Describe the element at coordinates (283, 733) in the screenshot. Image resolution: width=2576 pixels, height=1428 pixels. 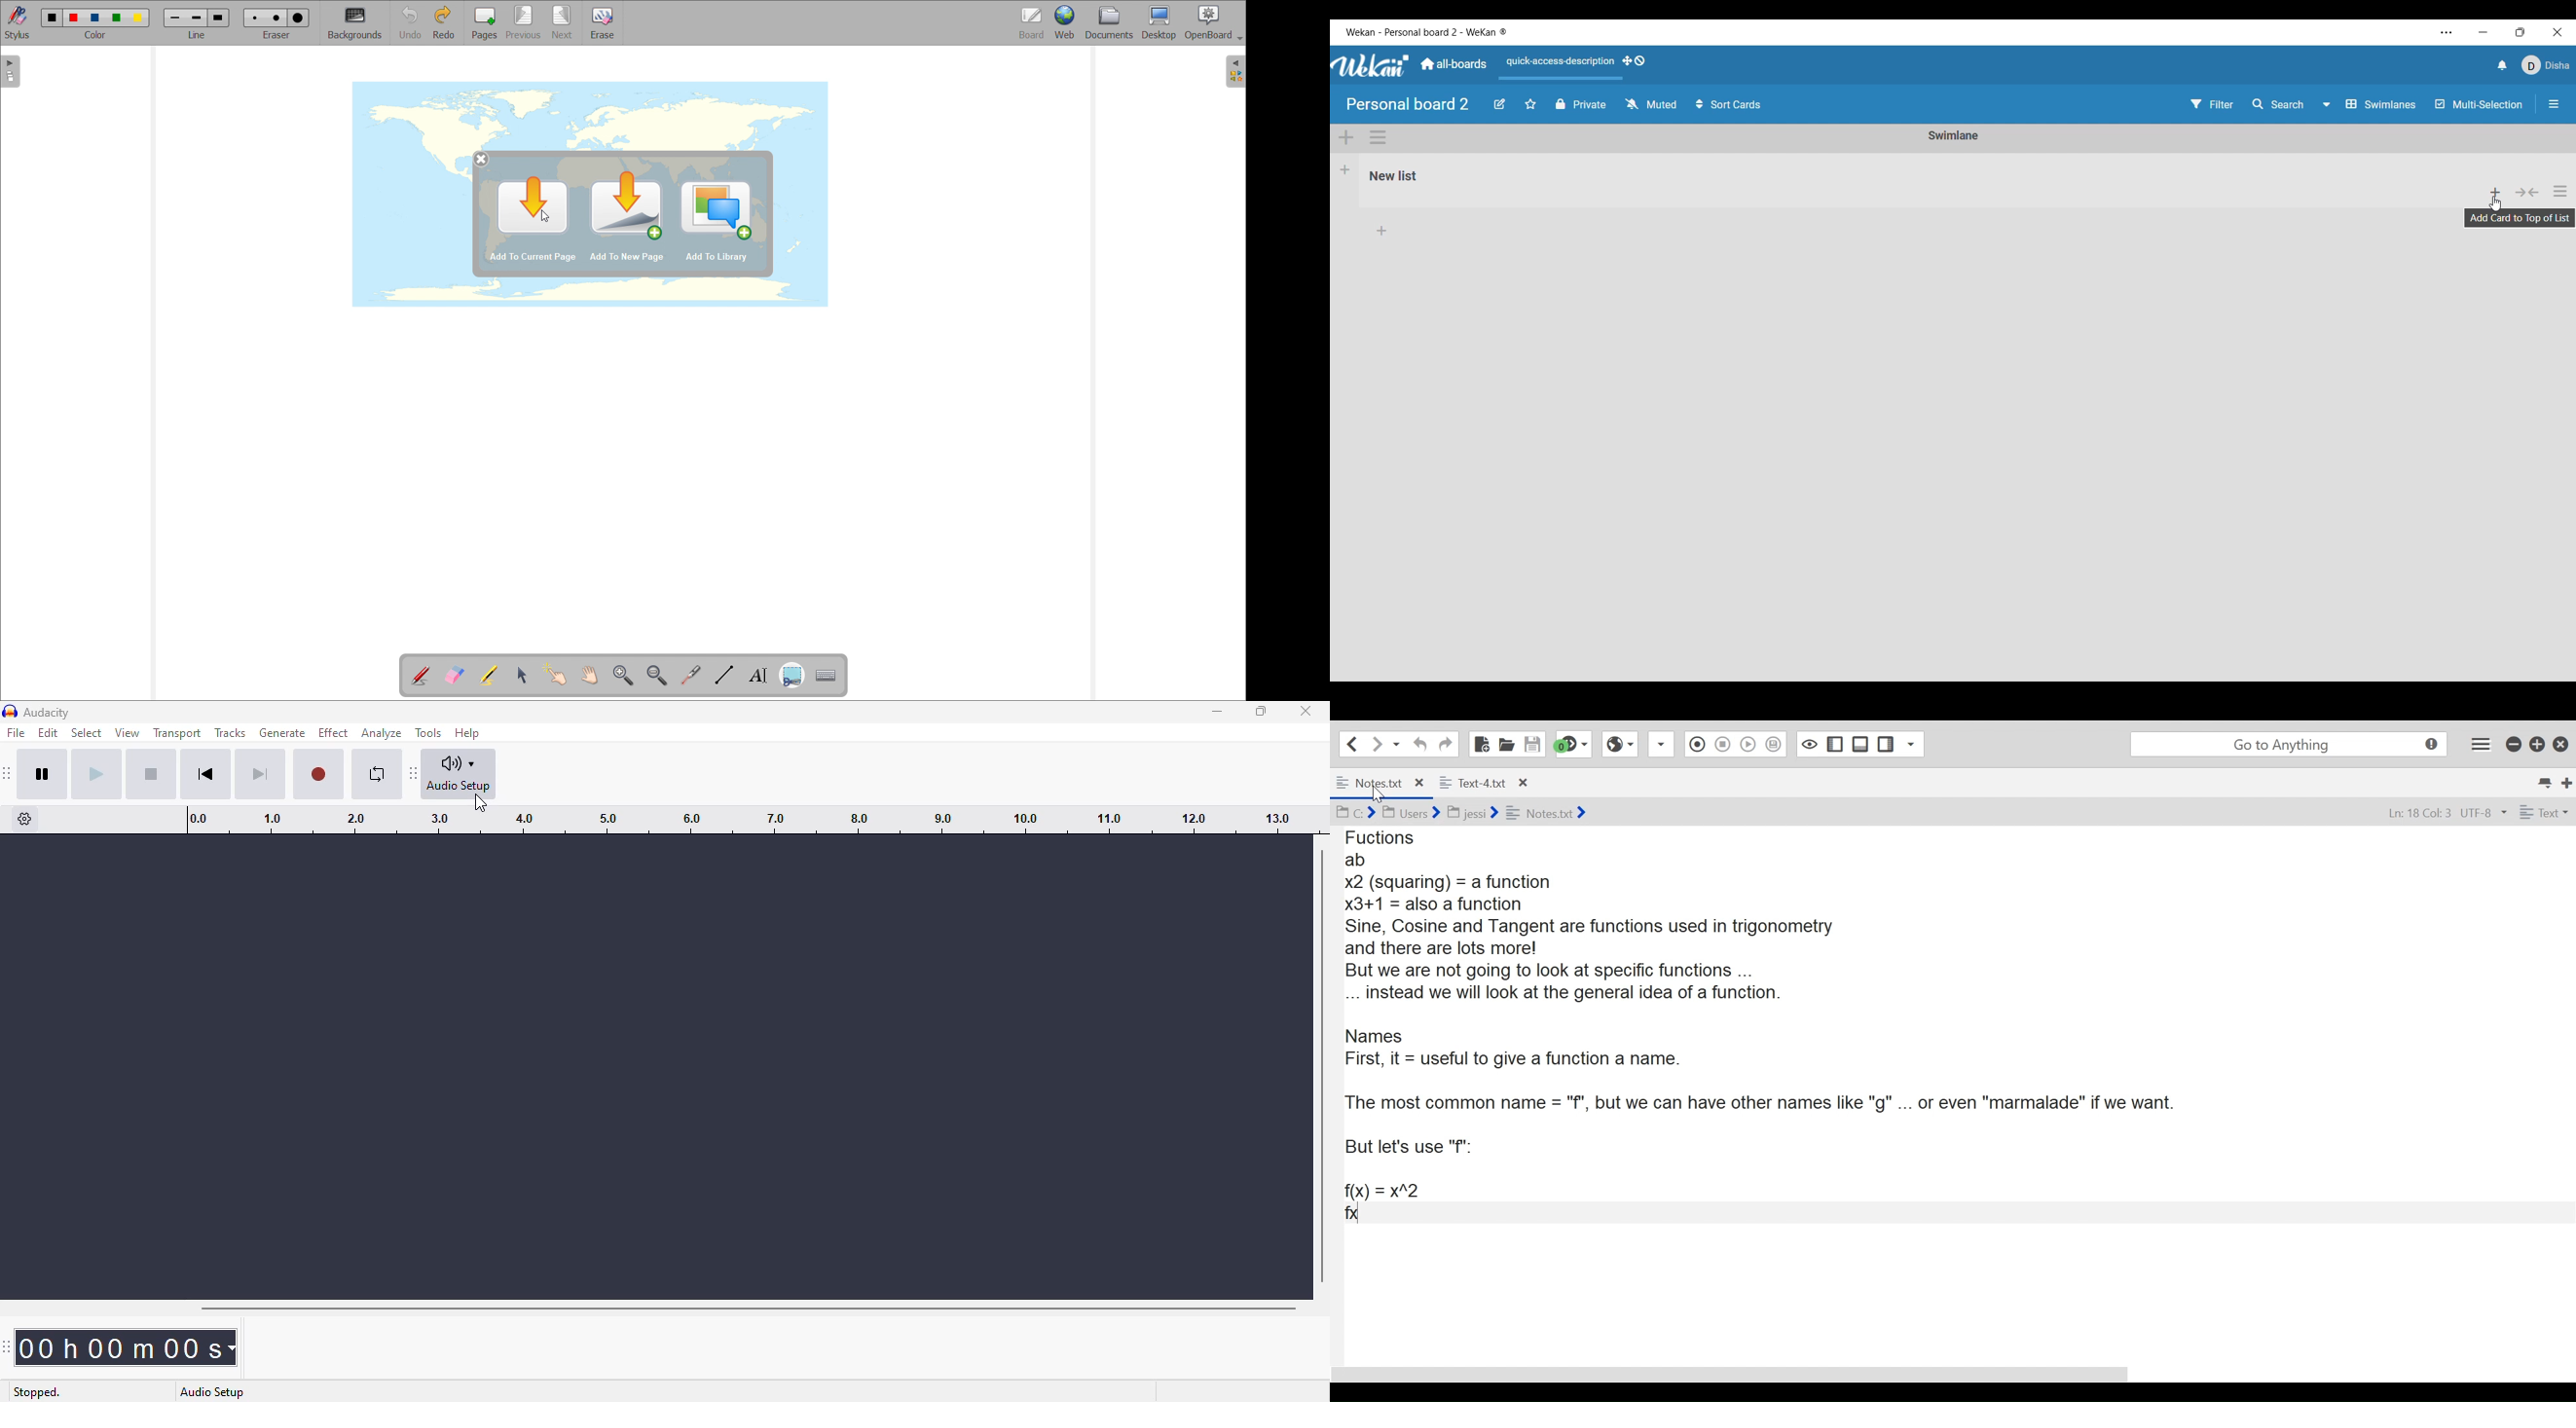
I see `generate` at that location.